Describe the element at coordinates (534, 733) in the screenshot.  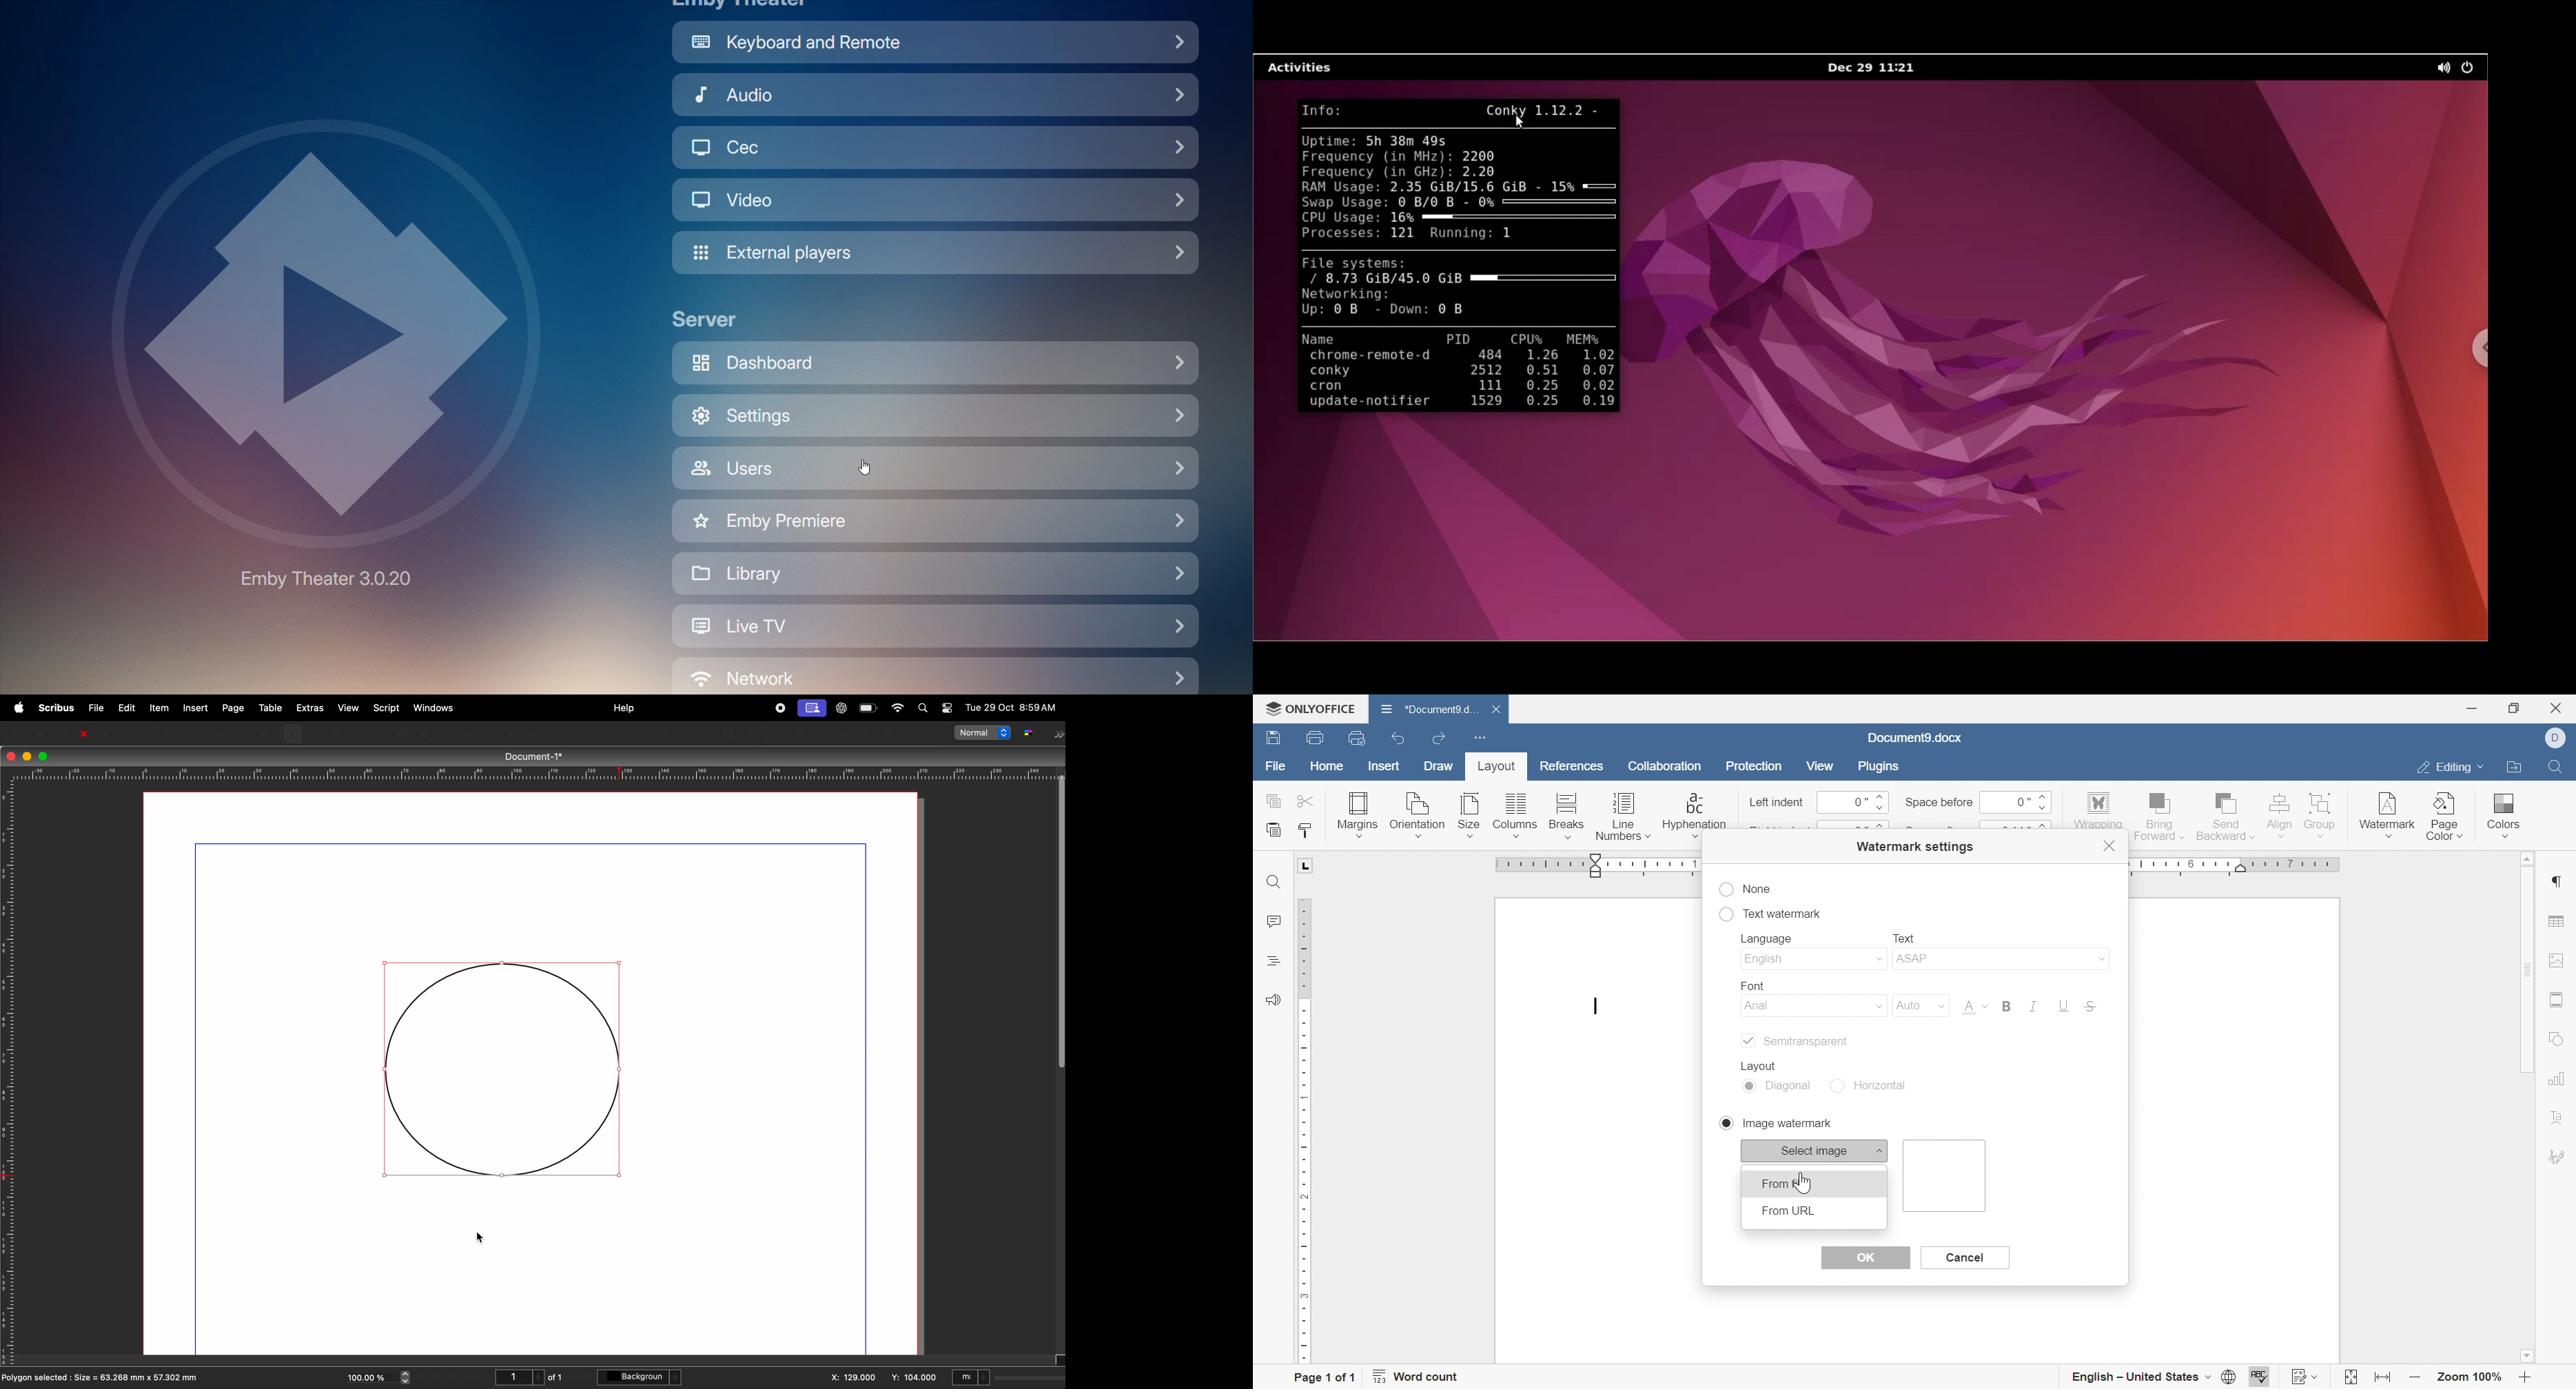
I see `Bezier curve` at that location.